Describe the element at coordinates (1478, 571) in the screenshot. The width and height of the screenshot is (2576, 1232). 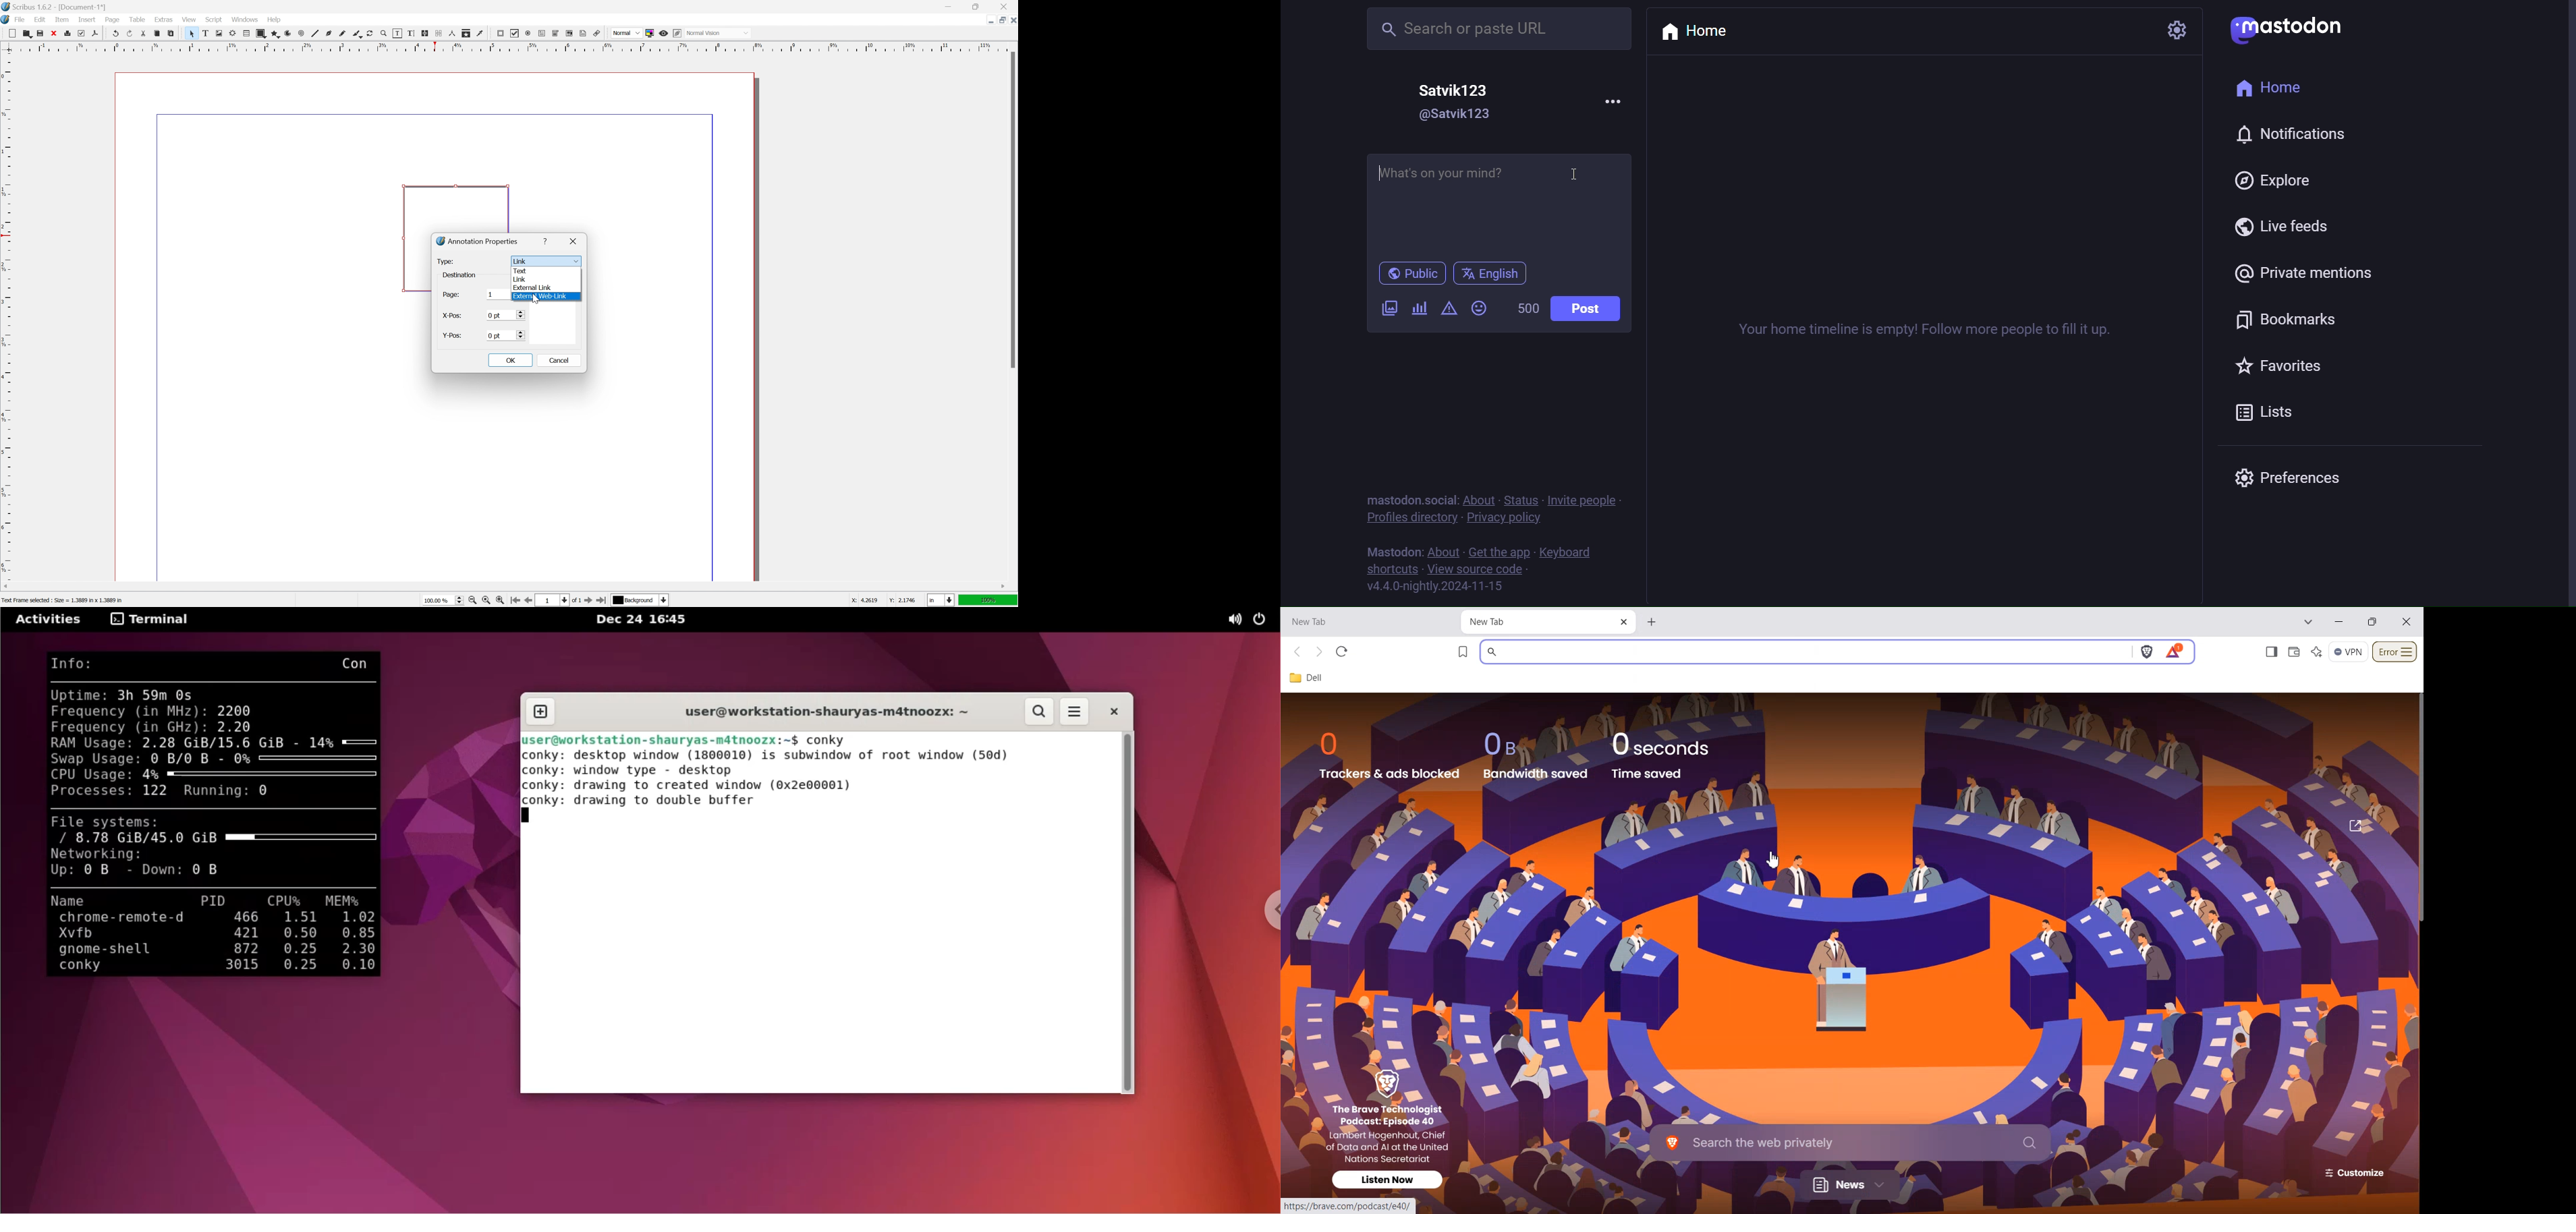
I see `source code` at that location.